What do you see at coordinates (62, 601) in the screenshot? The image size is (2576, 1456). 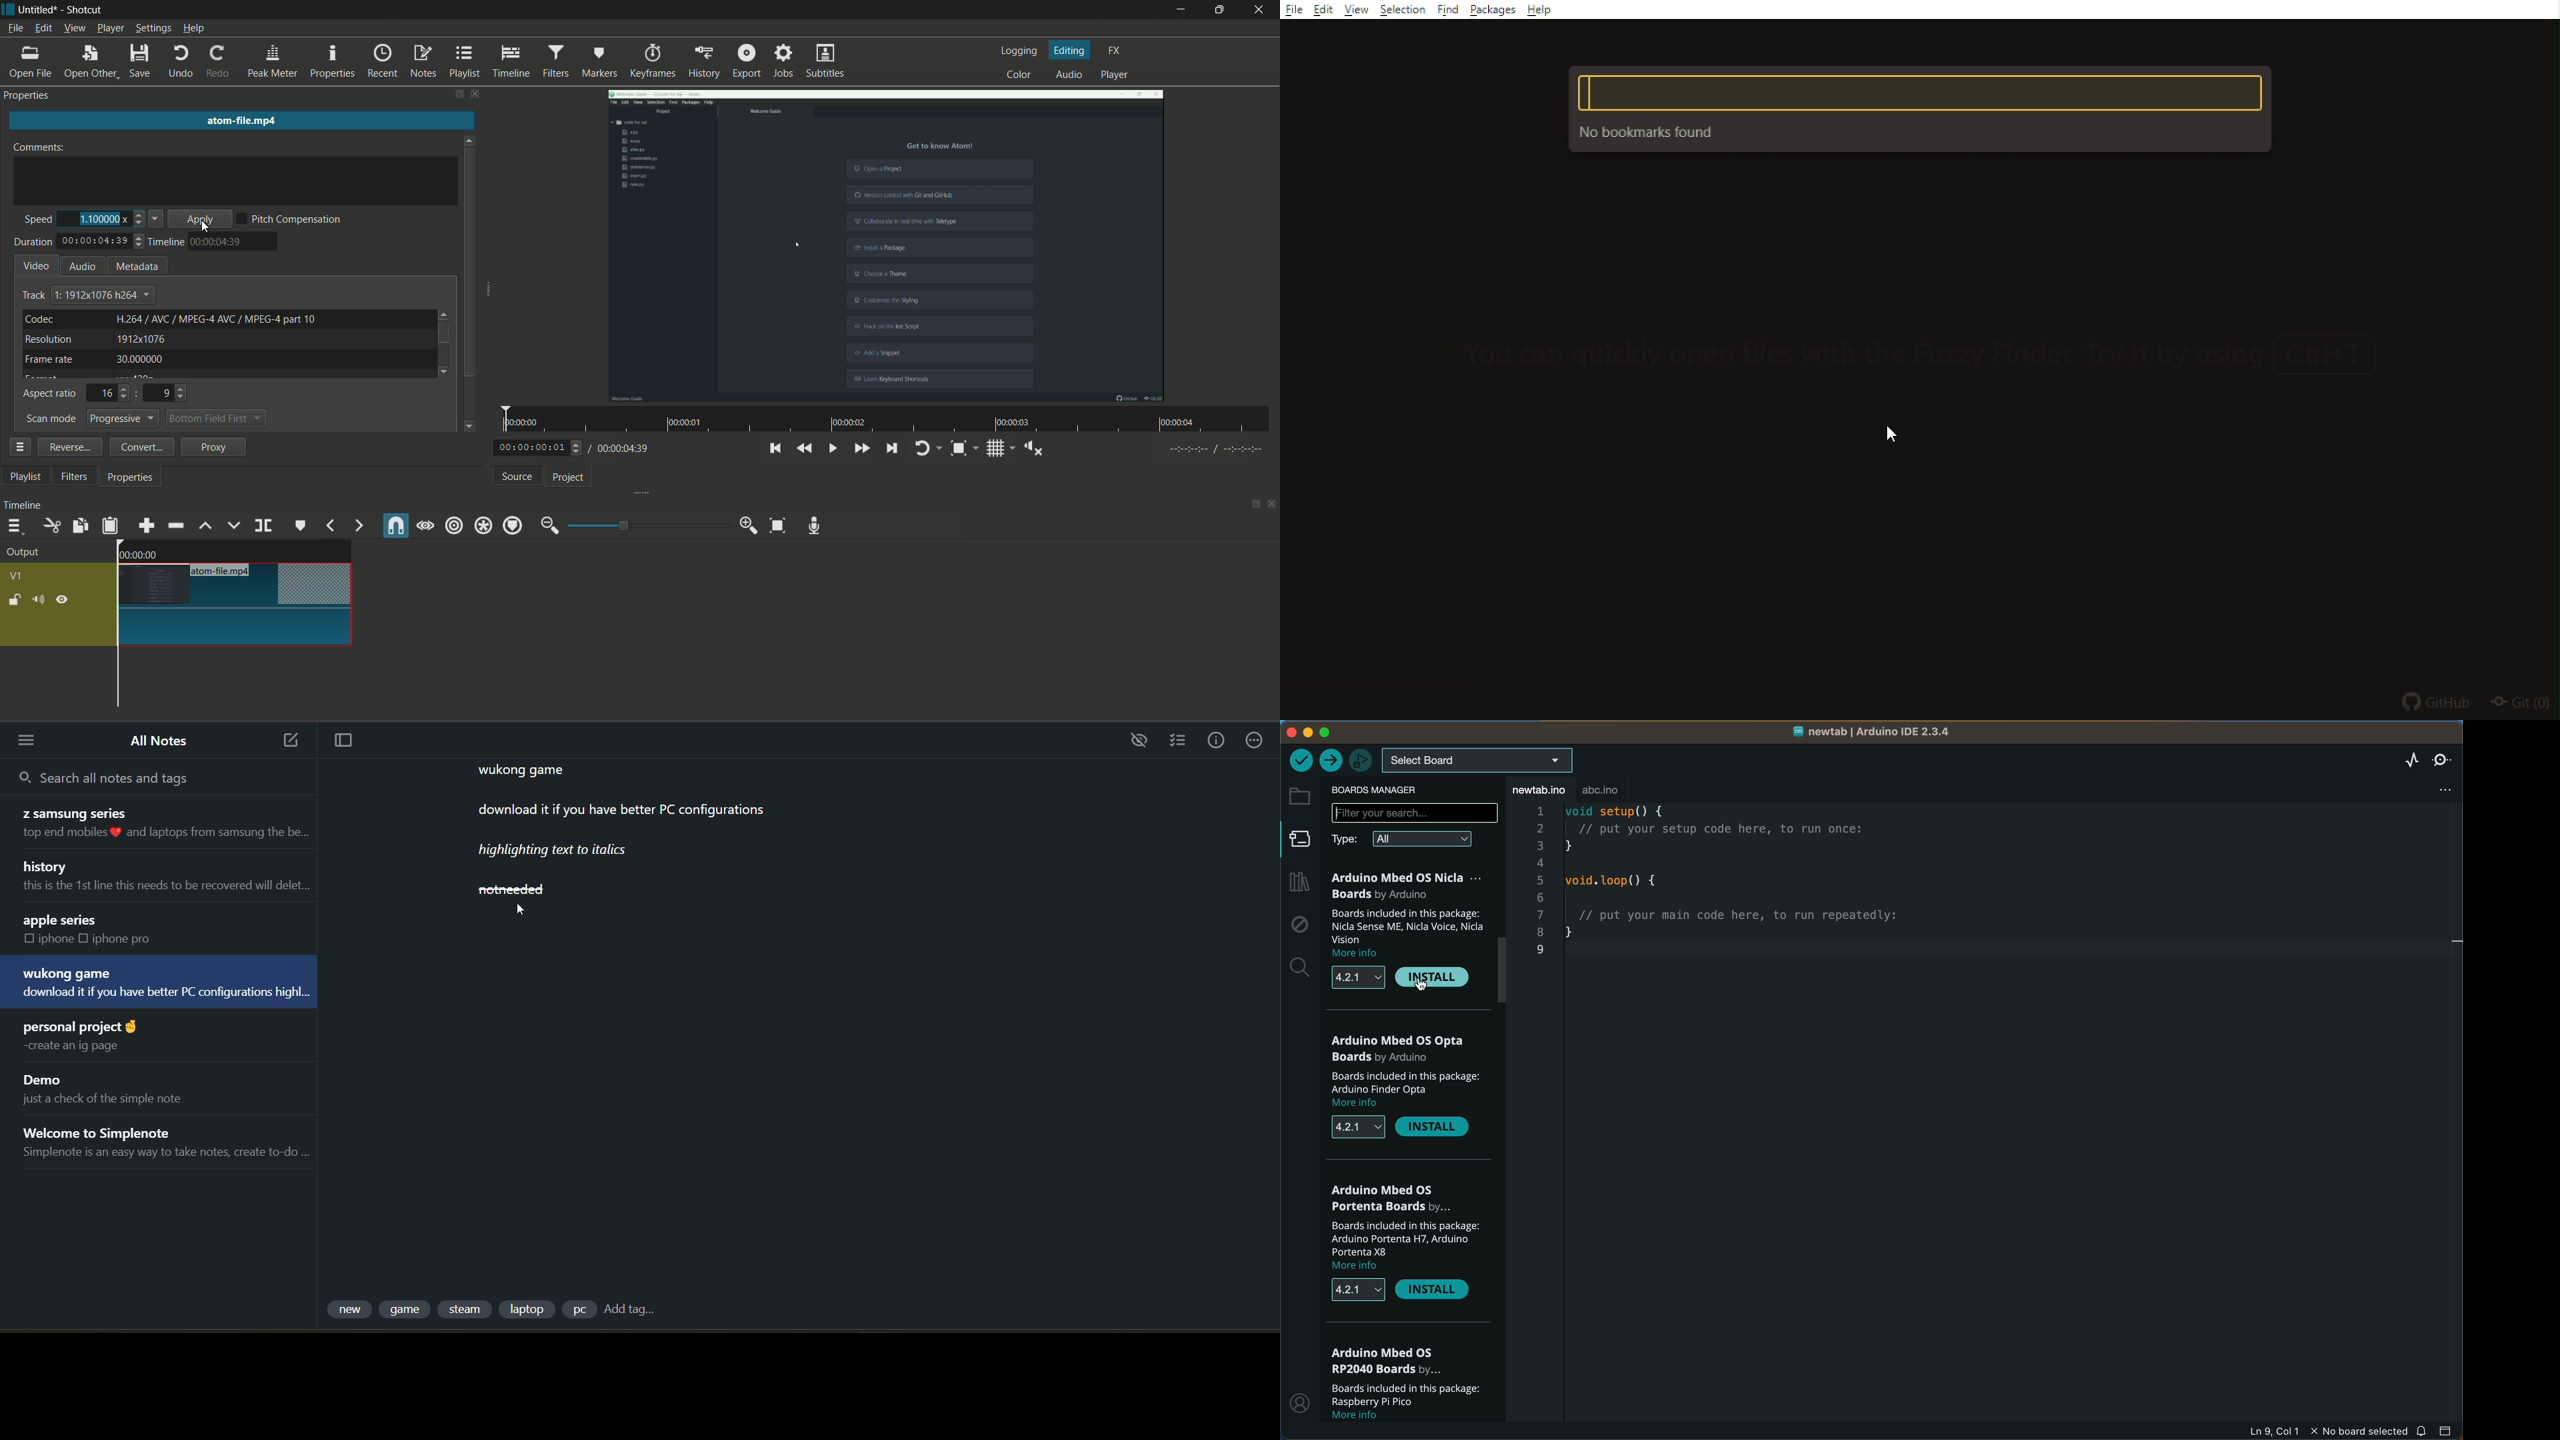 I see `hide` at bounding box center [62, 601].